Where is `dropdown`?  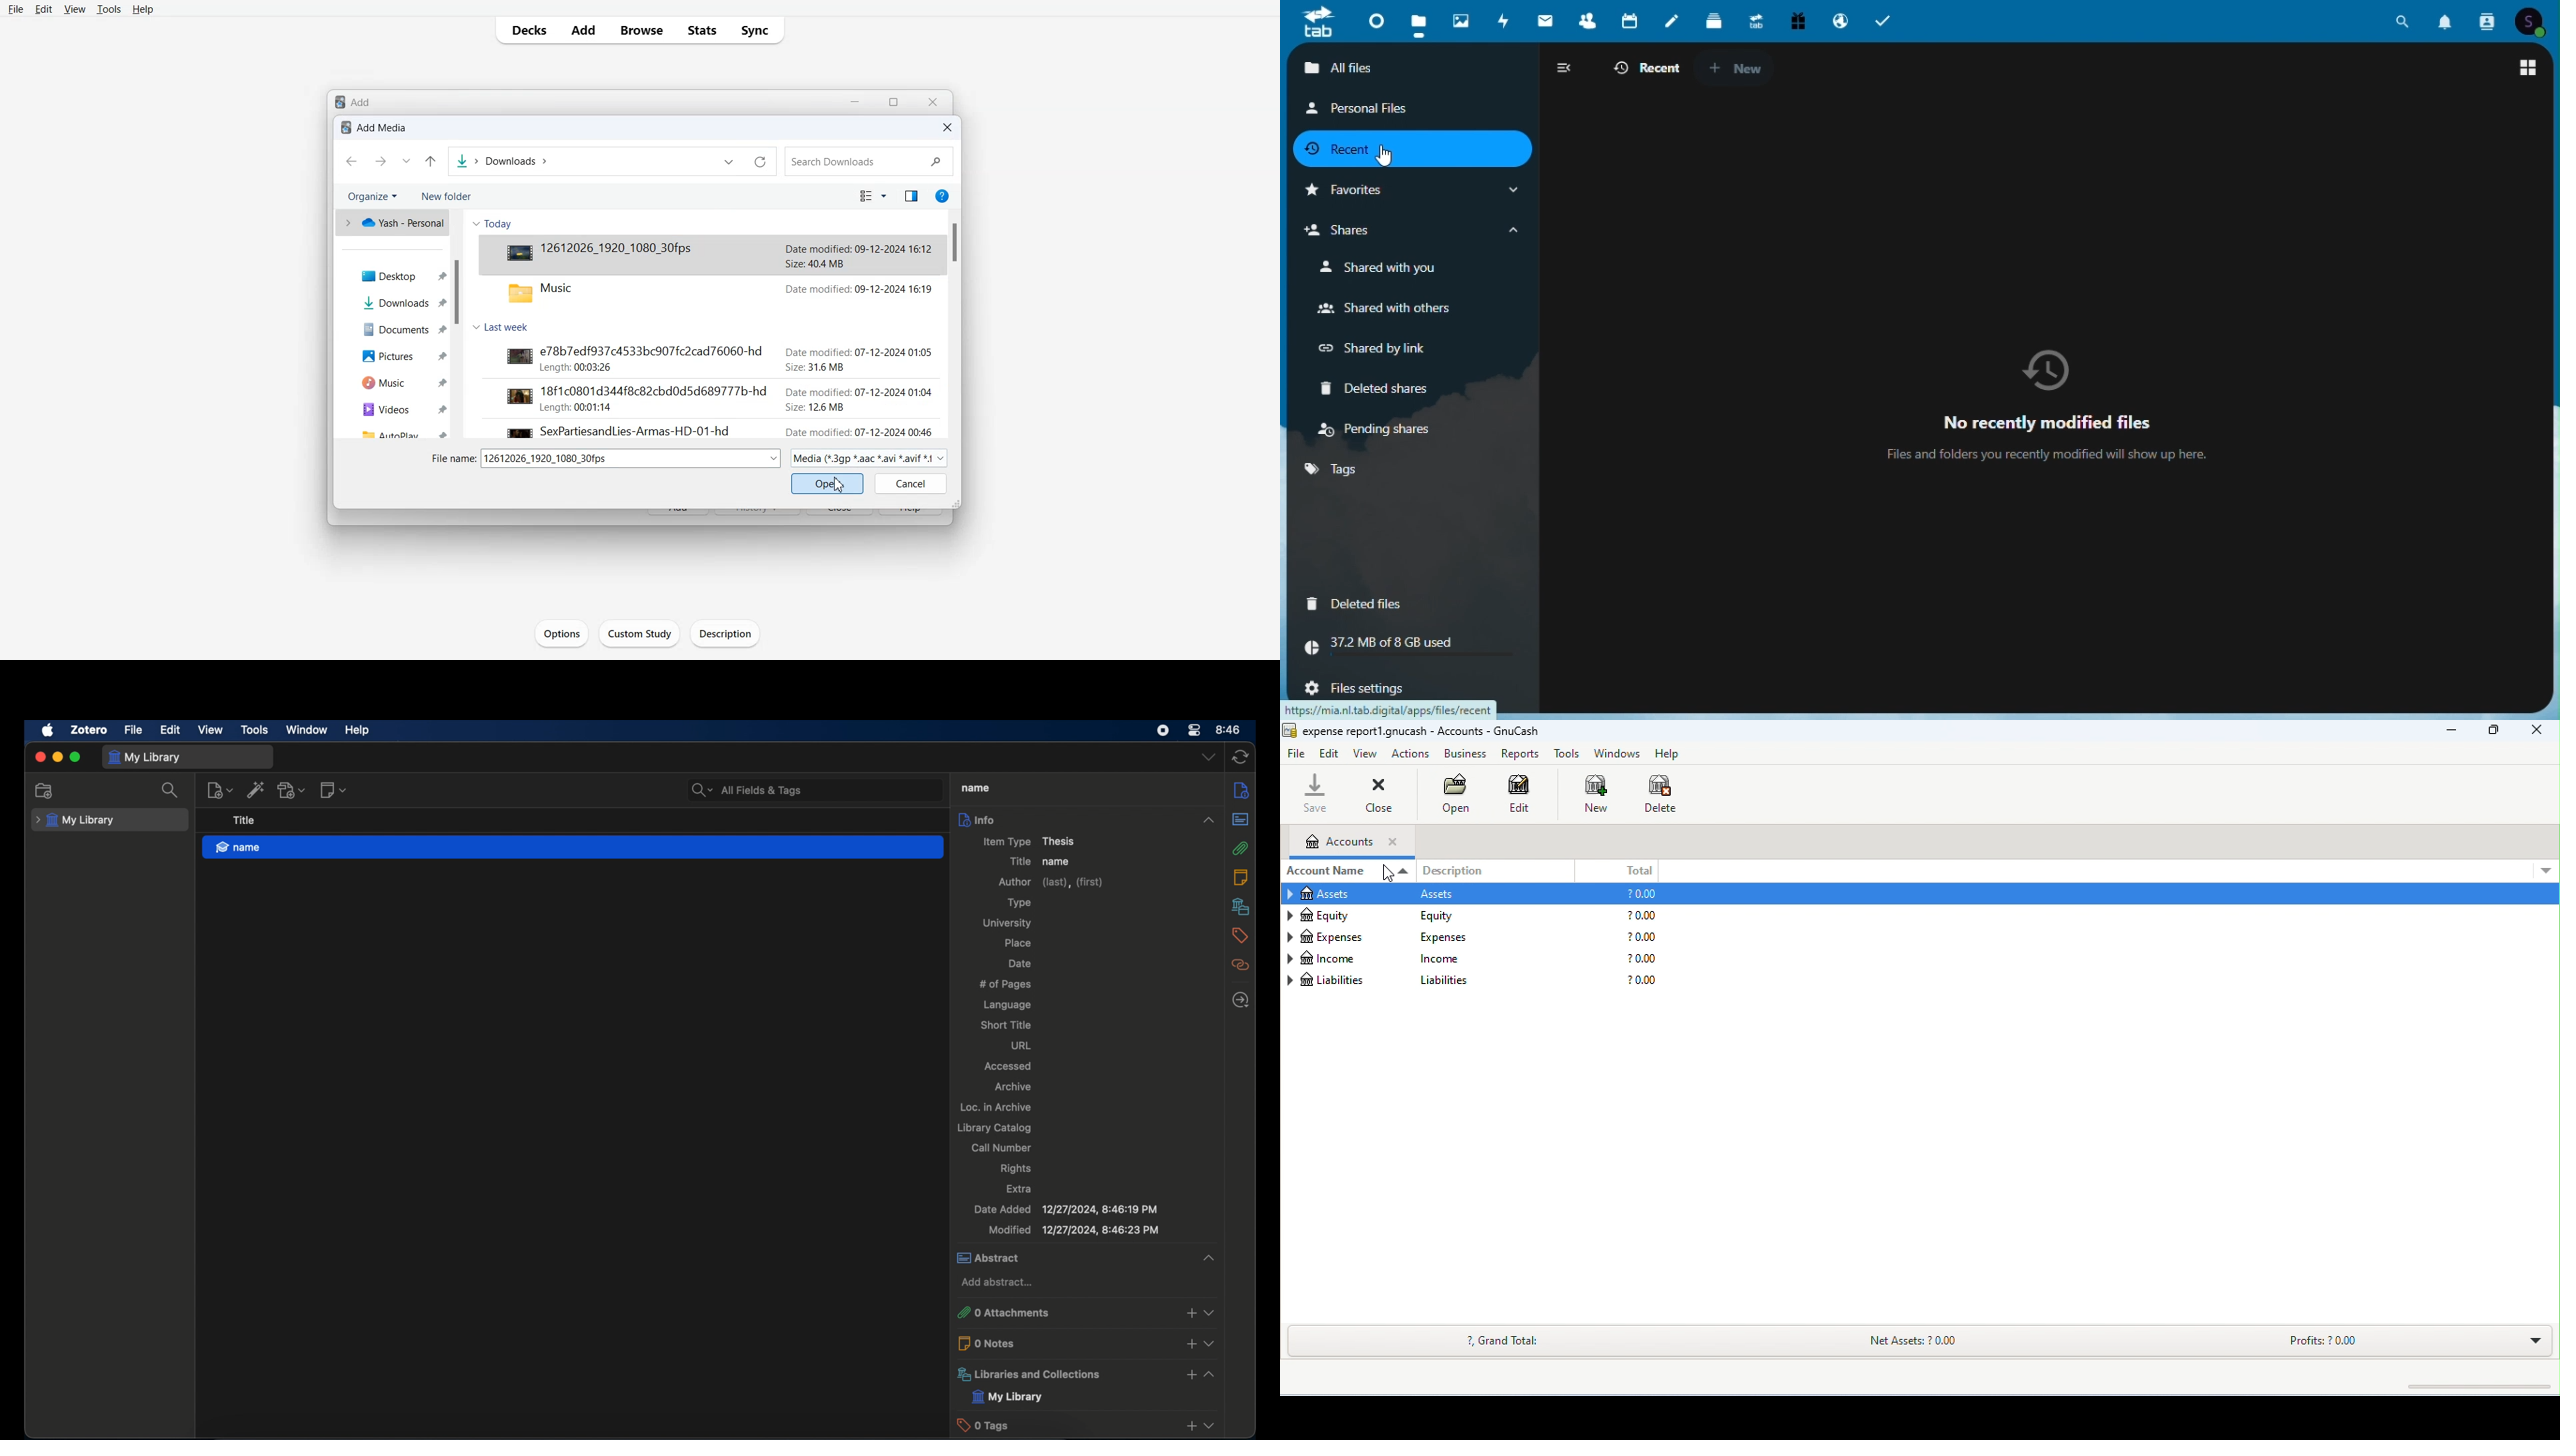 dropdown is located at coordinates (1210, 1343).